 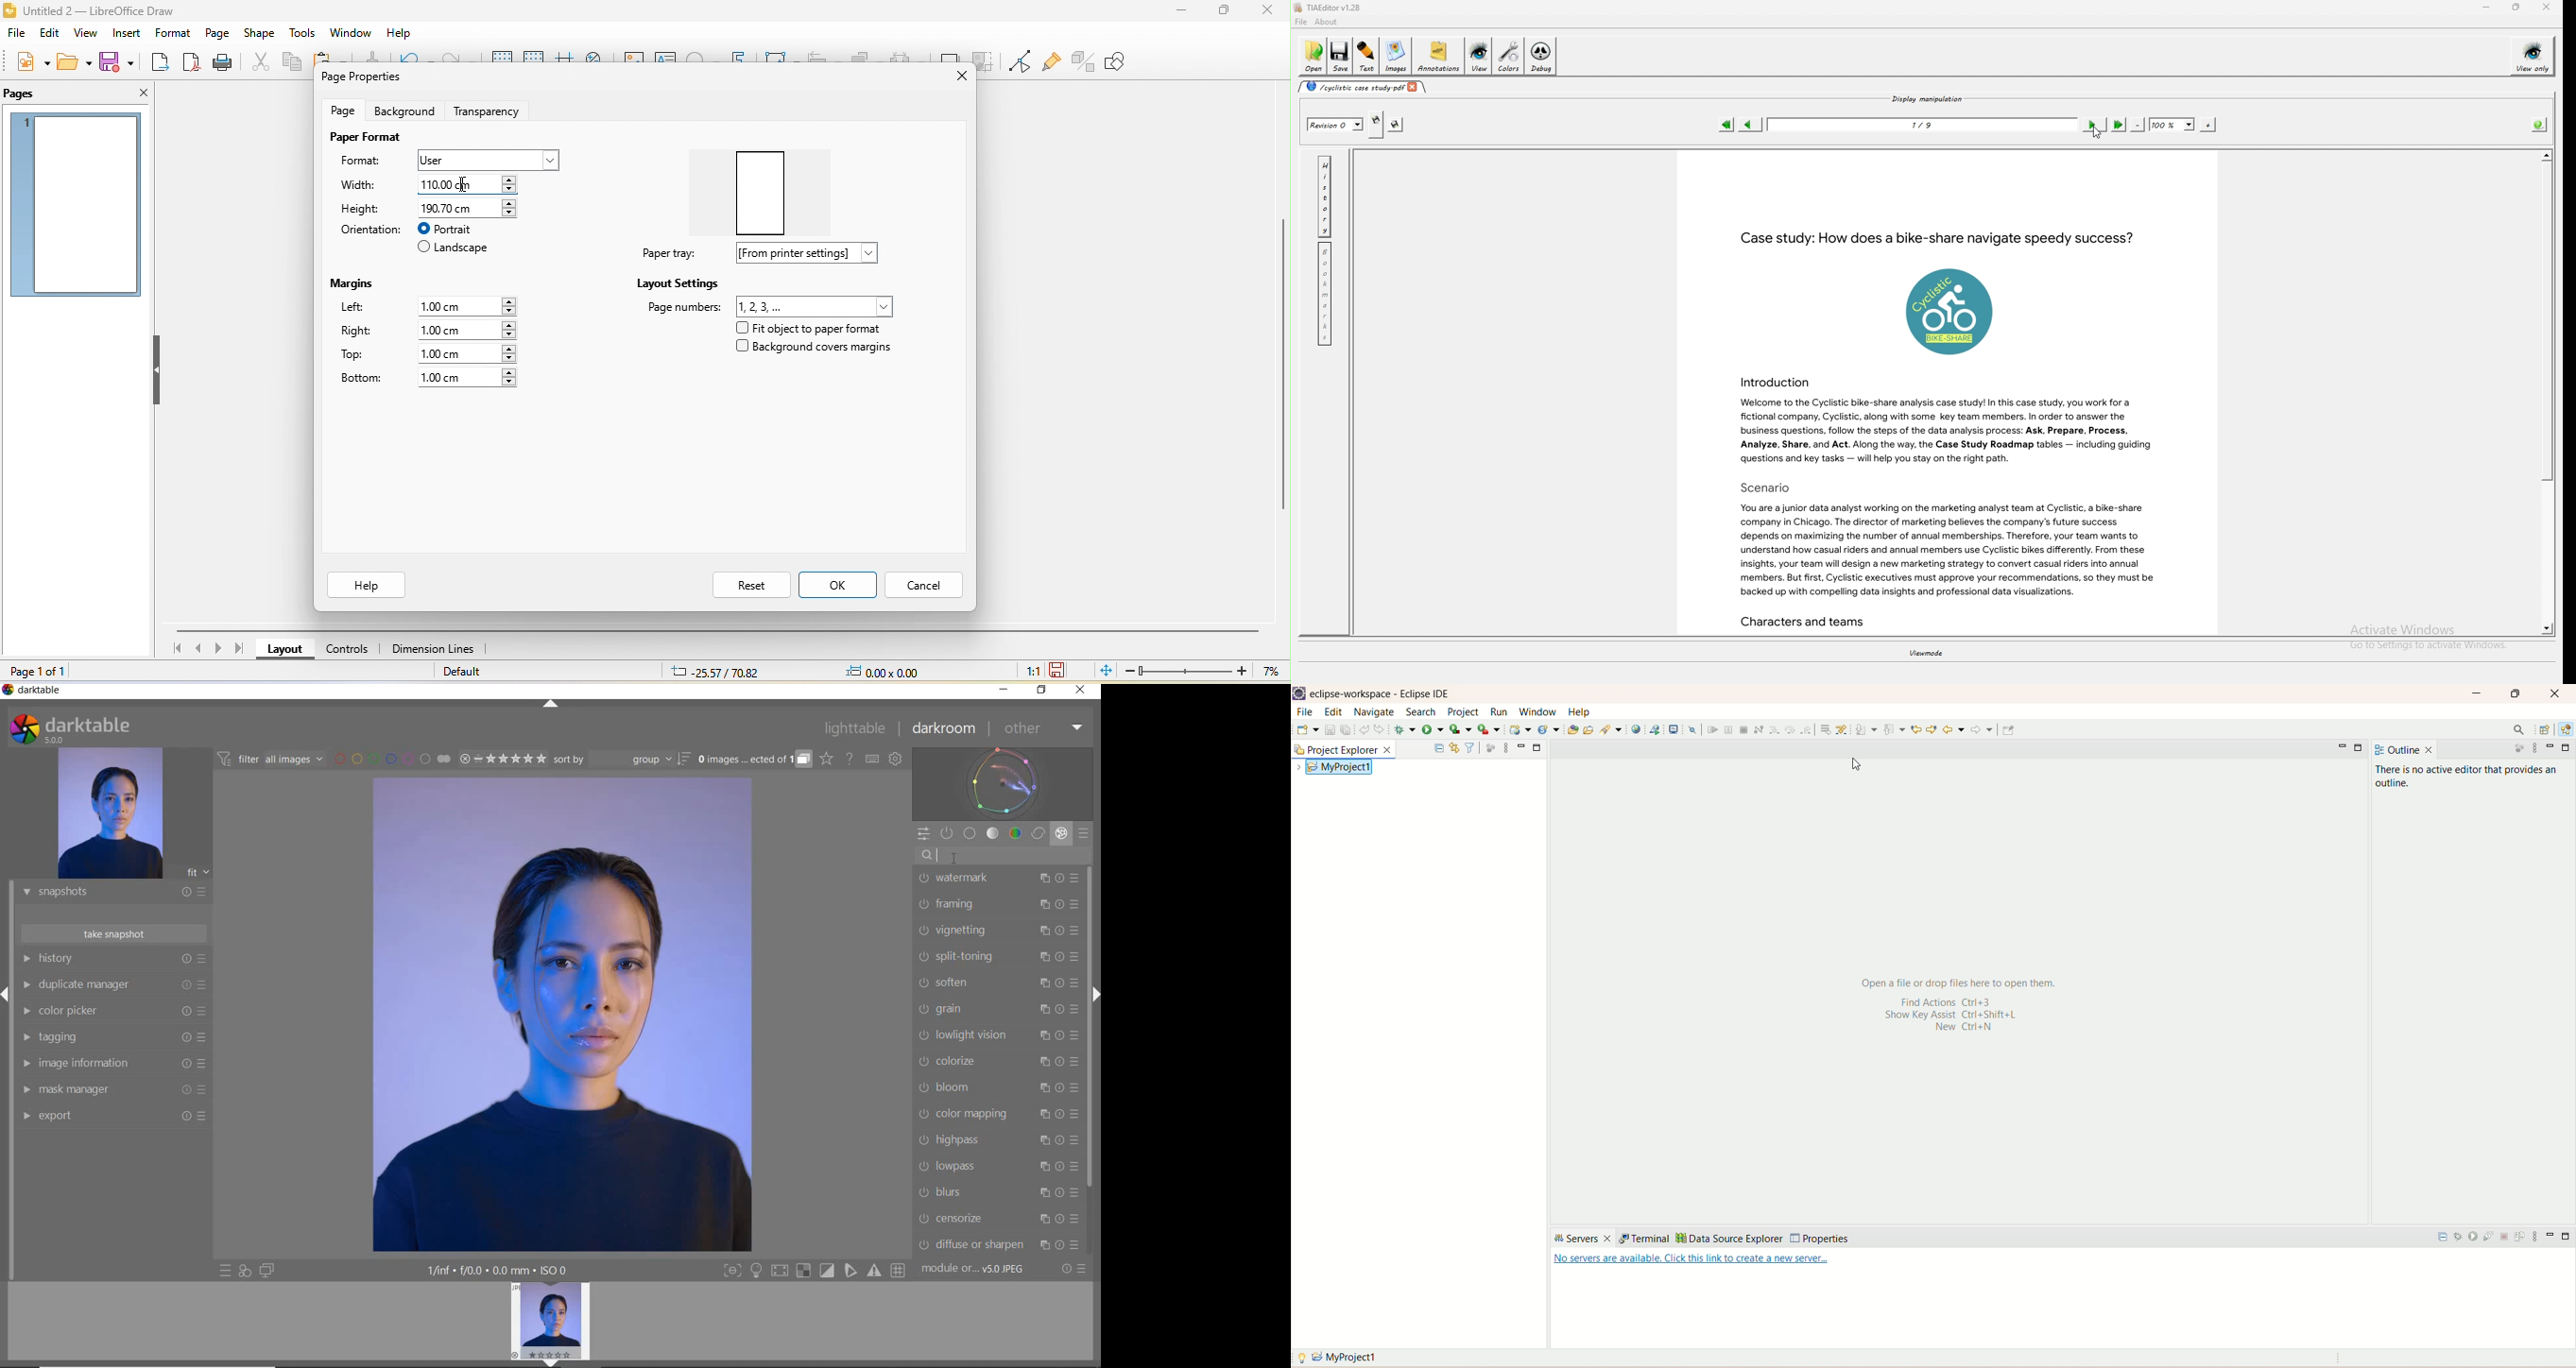 I want to click on background cover margins, so click(x=815, y=351).